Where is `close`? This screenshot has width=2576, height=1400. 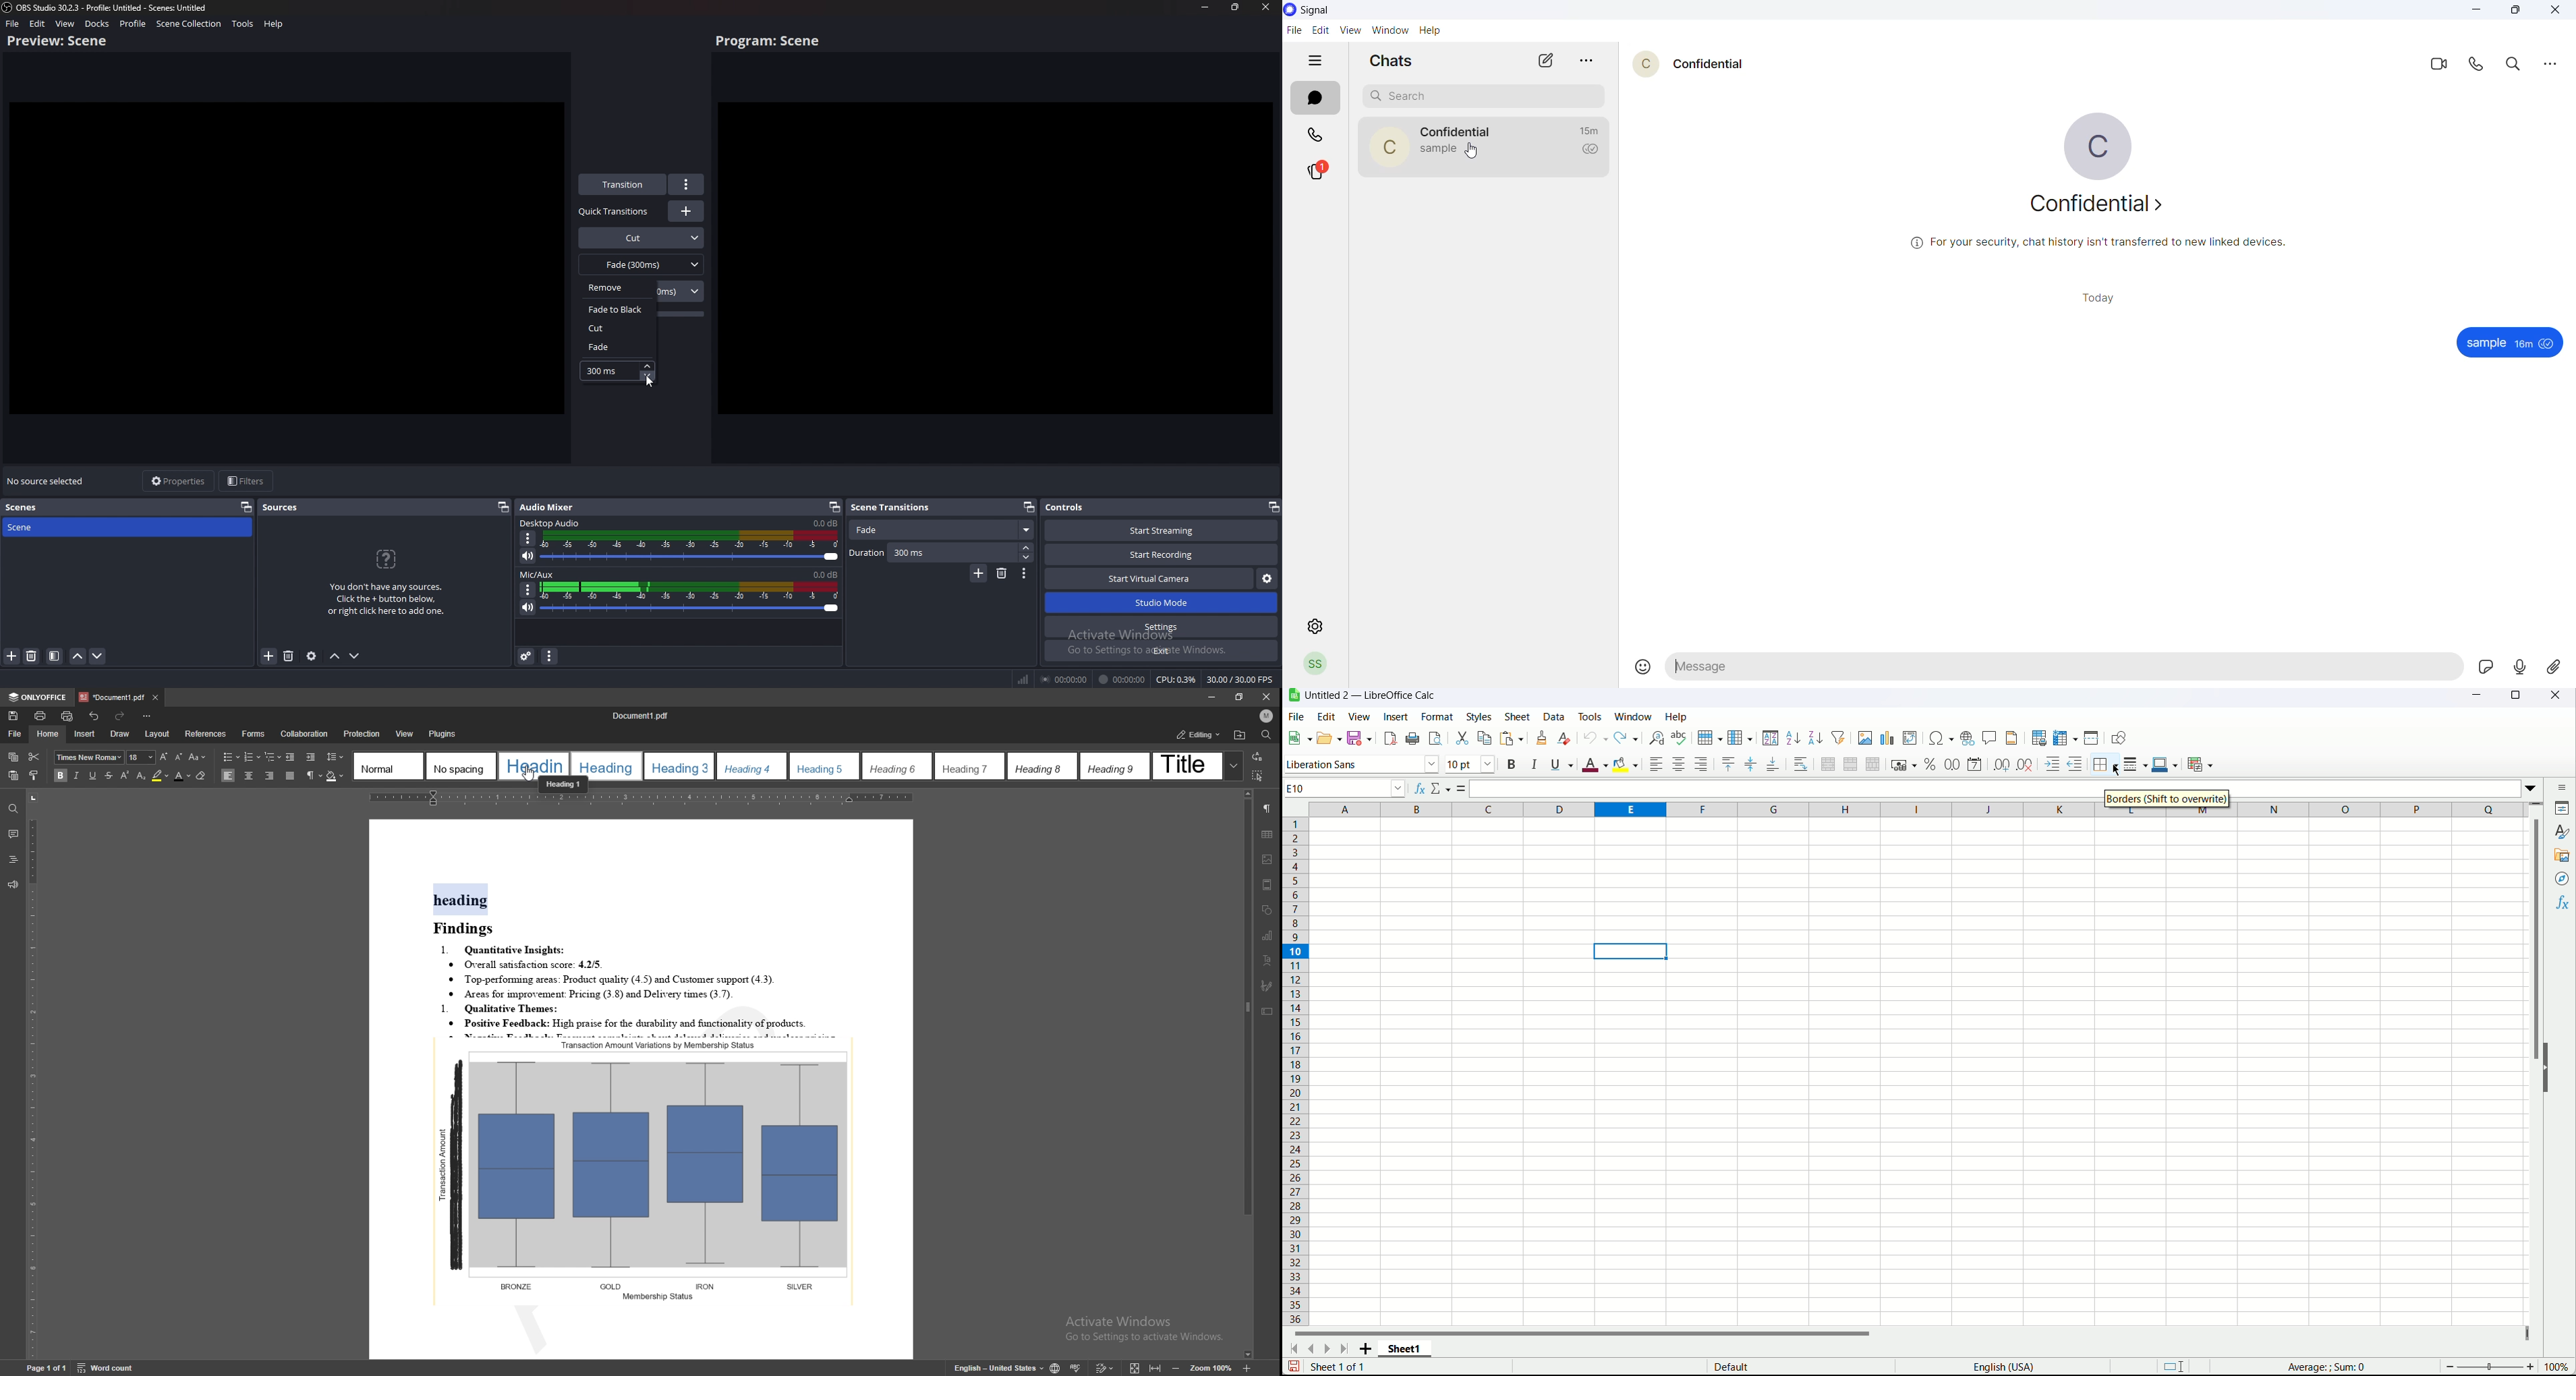
close is located at coordinates (1266, 7).